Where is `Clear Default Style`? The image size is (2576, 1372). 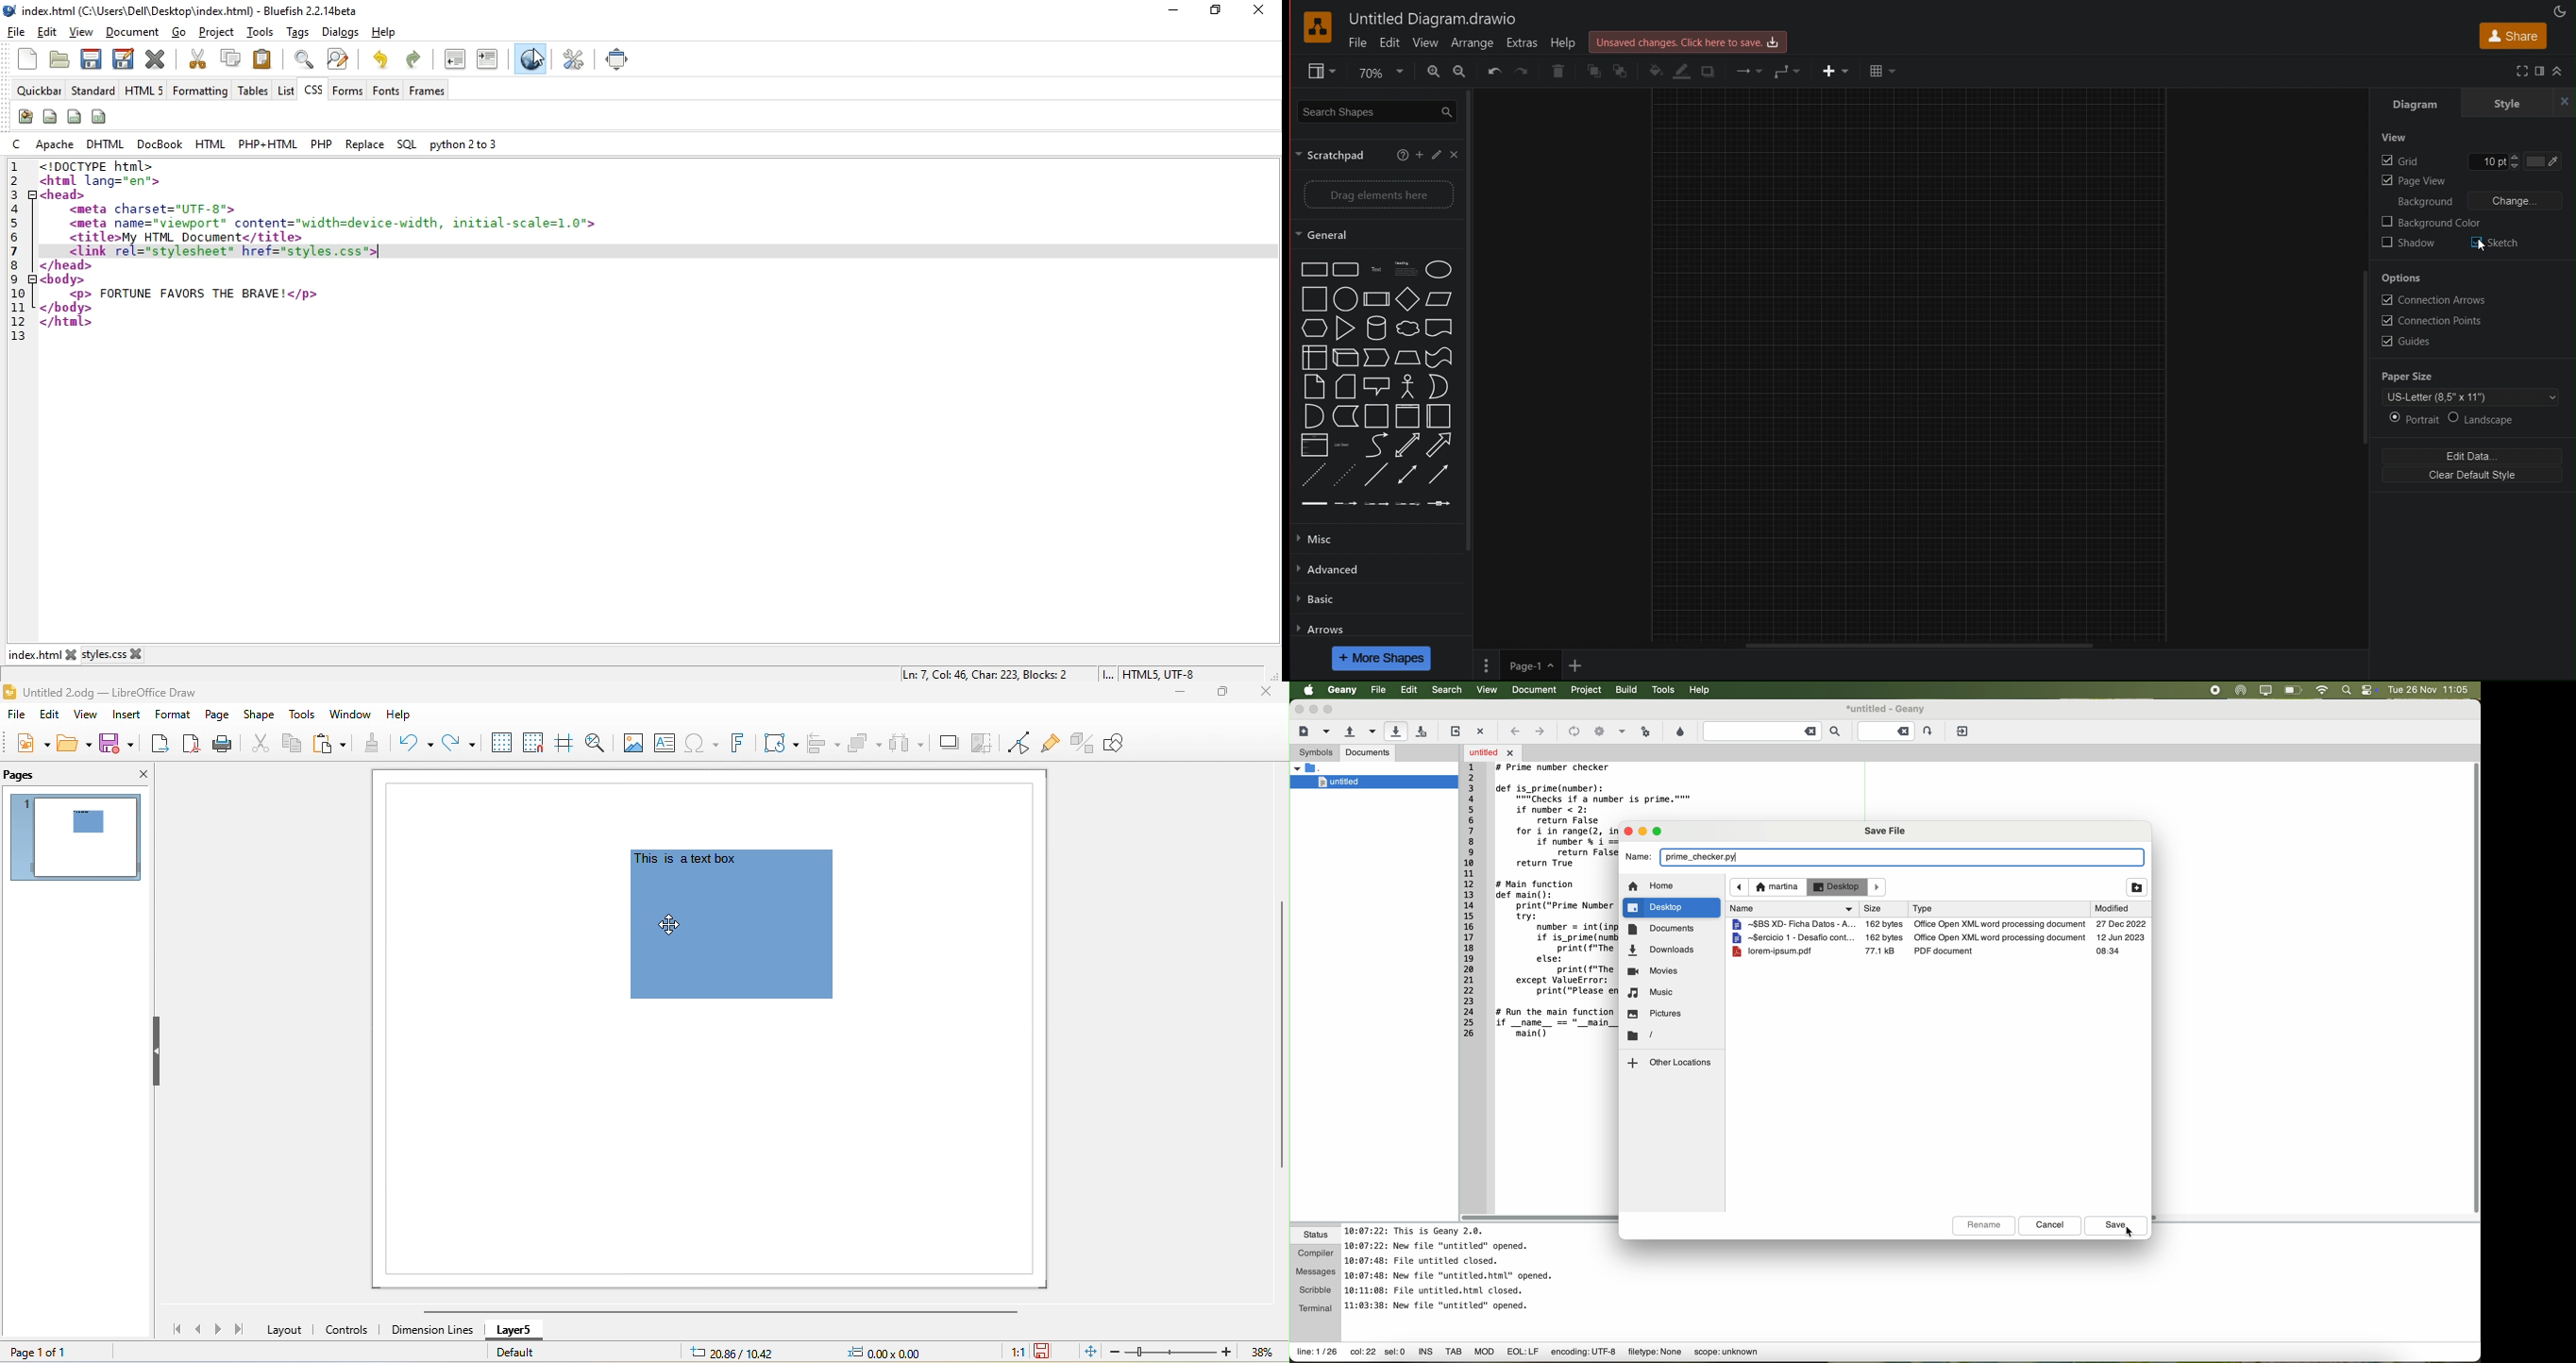
Clear Default Style is located at coordinates (2476, 479).